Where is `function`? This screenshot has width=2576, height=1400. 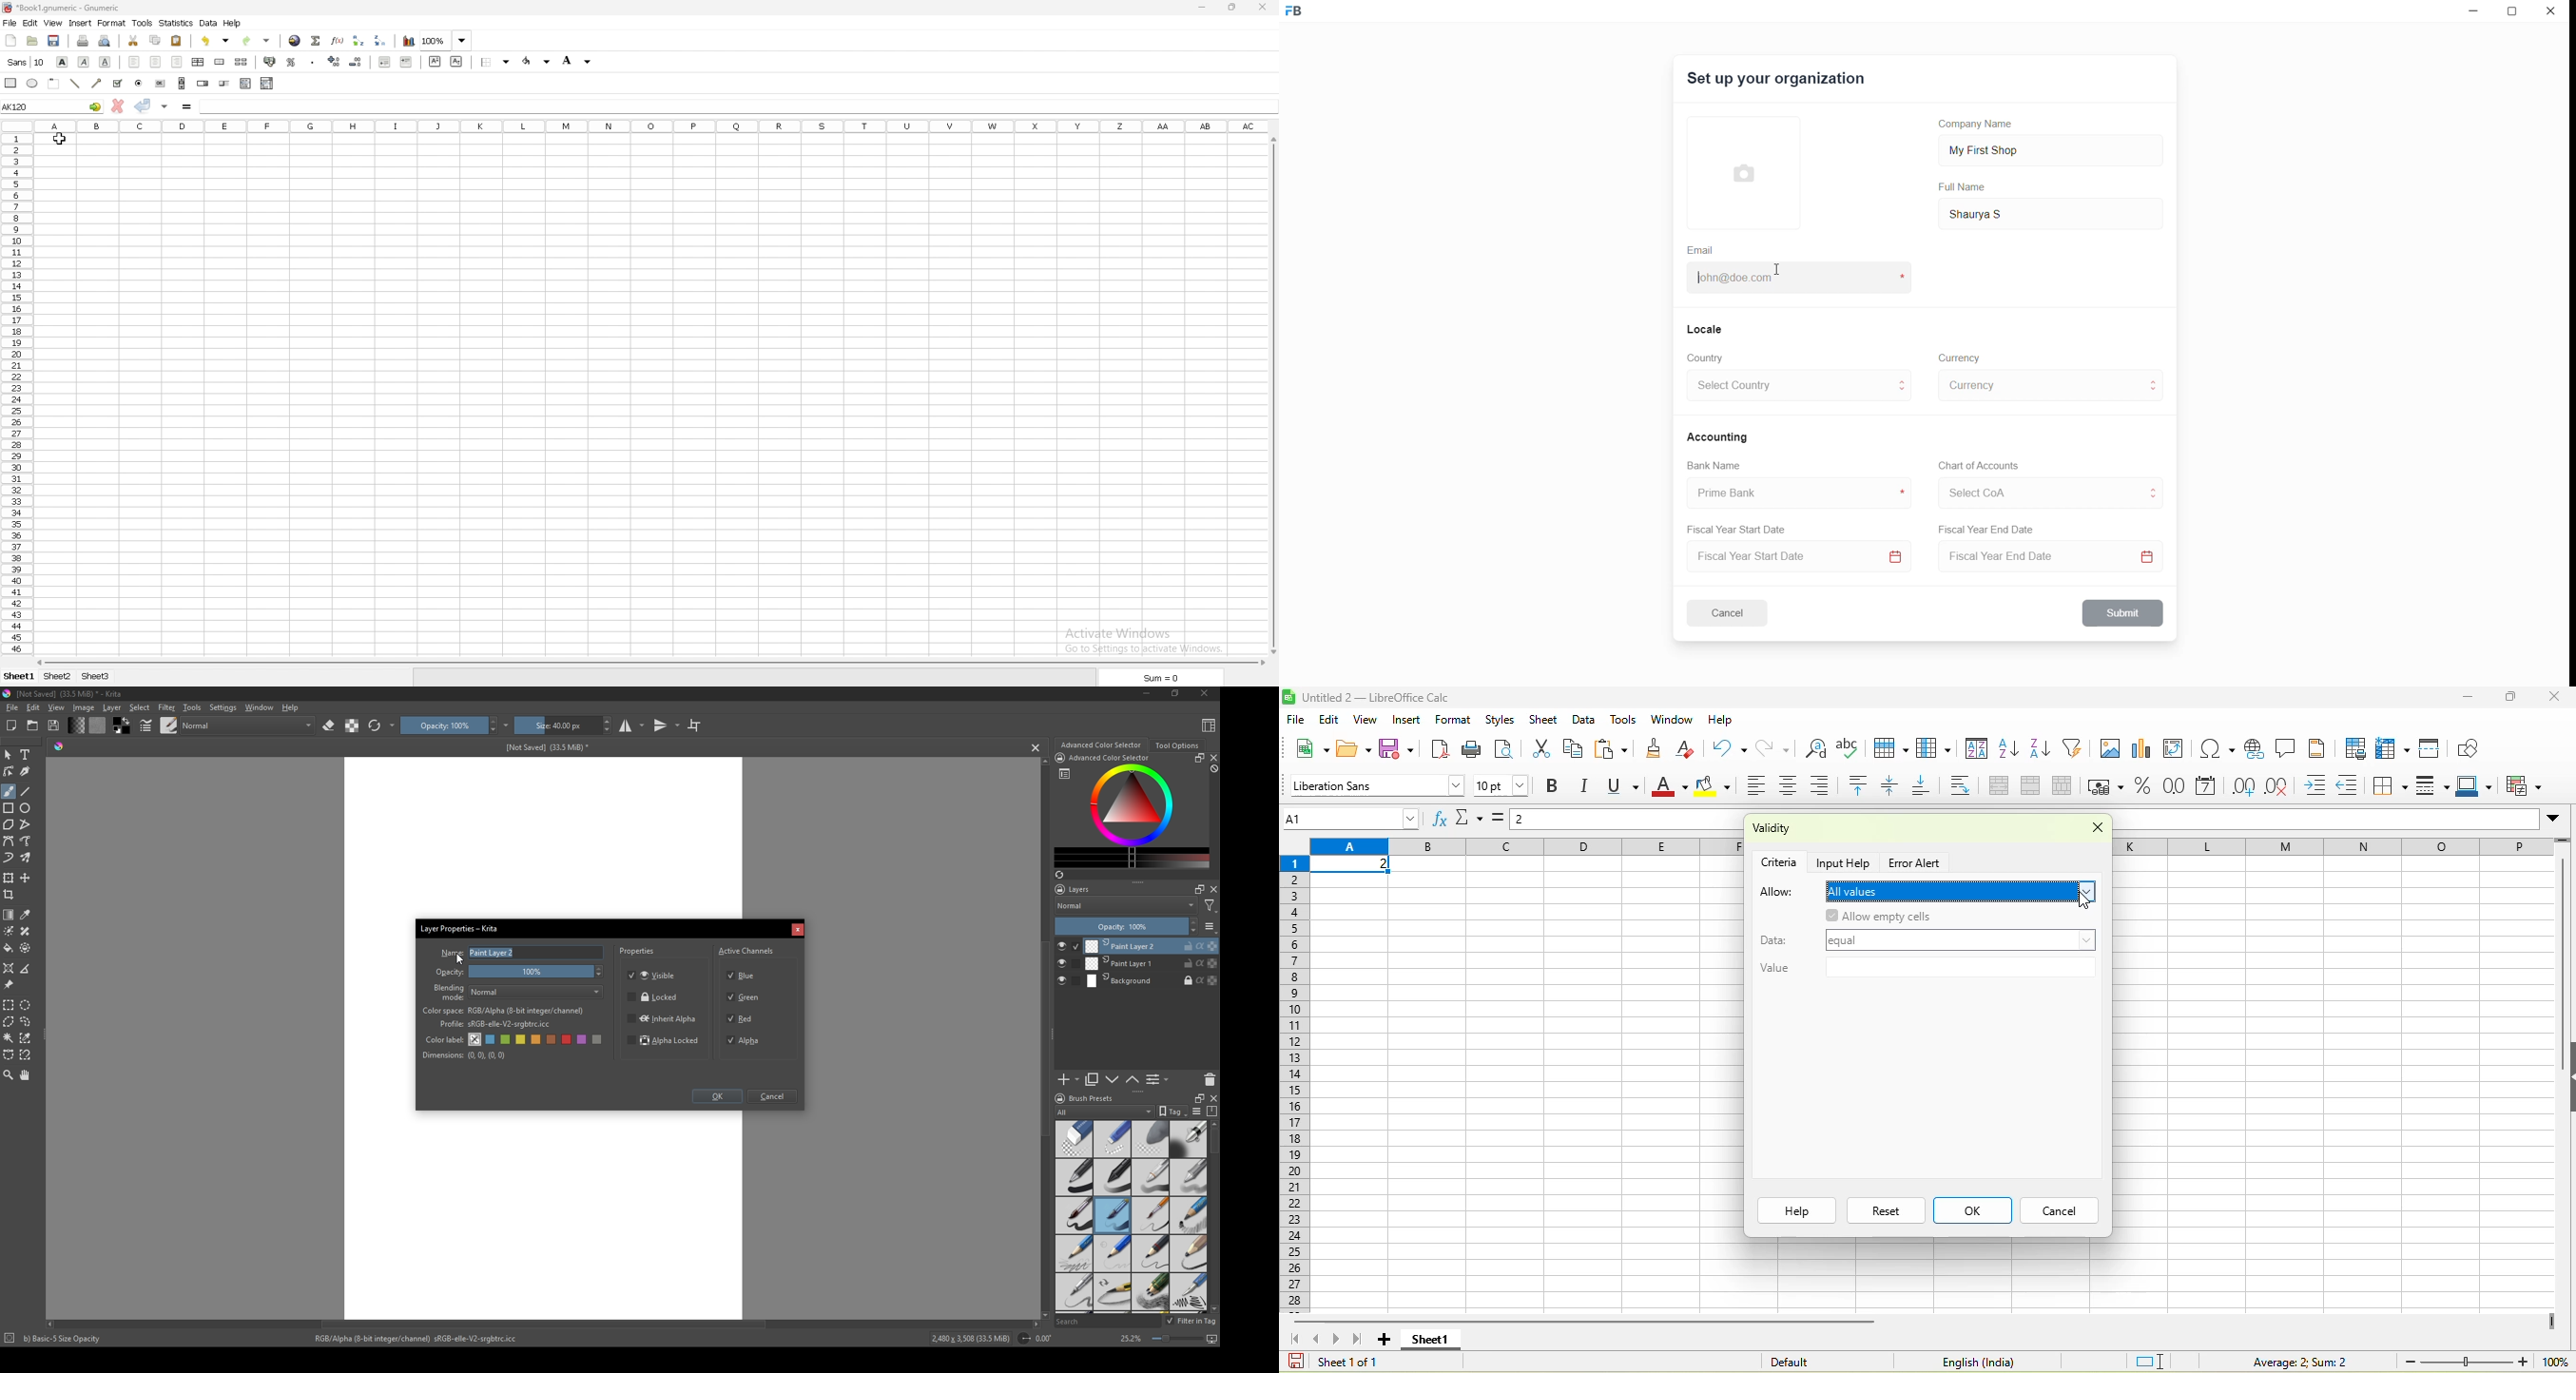 function is located at coordinates (337, 41).